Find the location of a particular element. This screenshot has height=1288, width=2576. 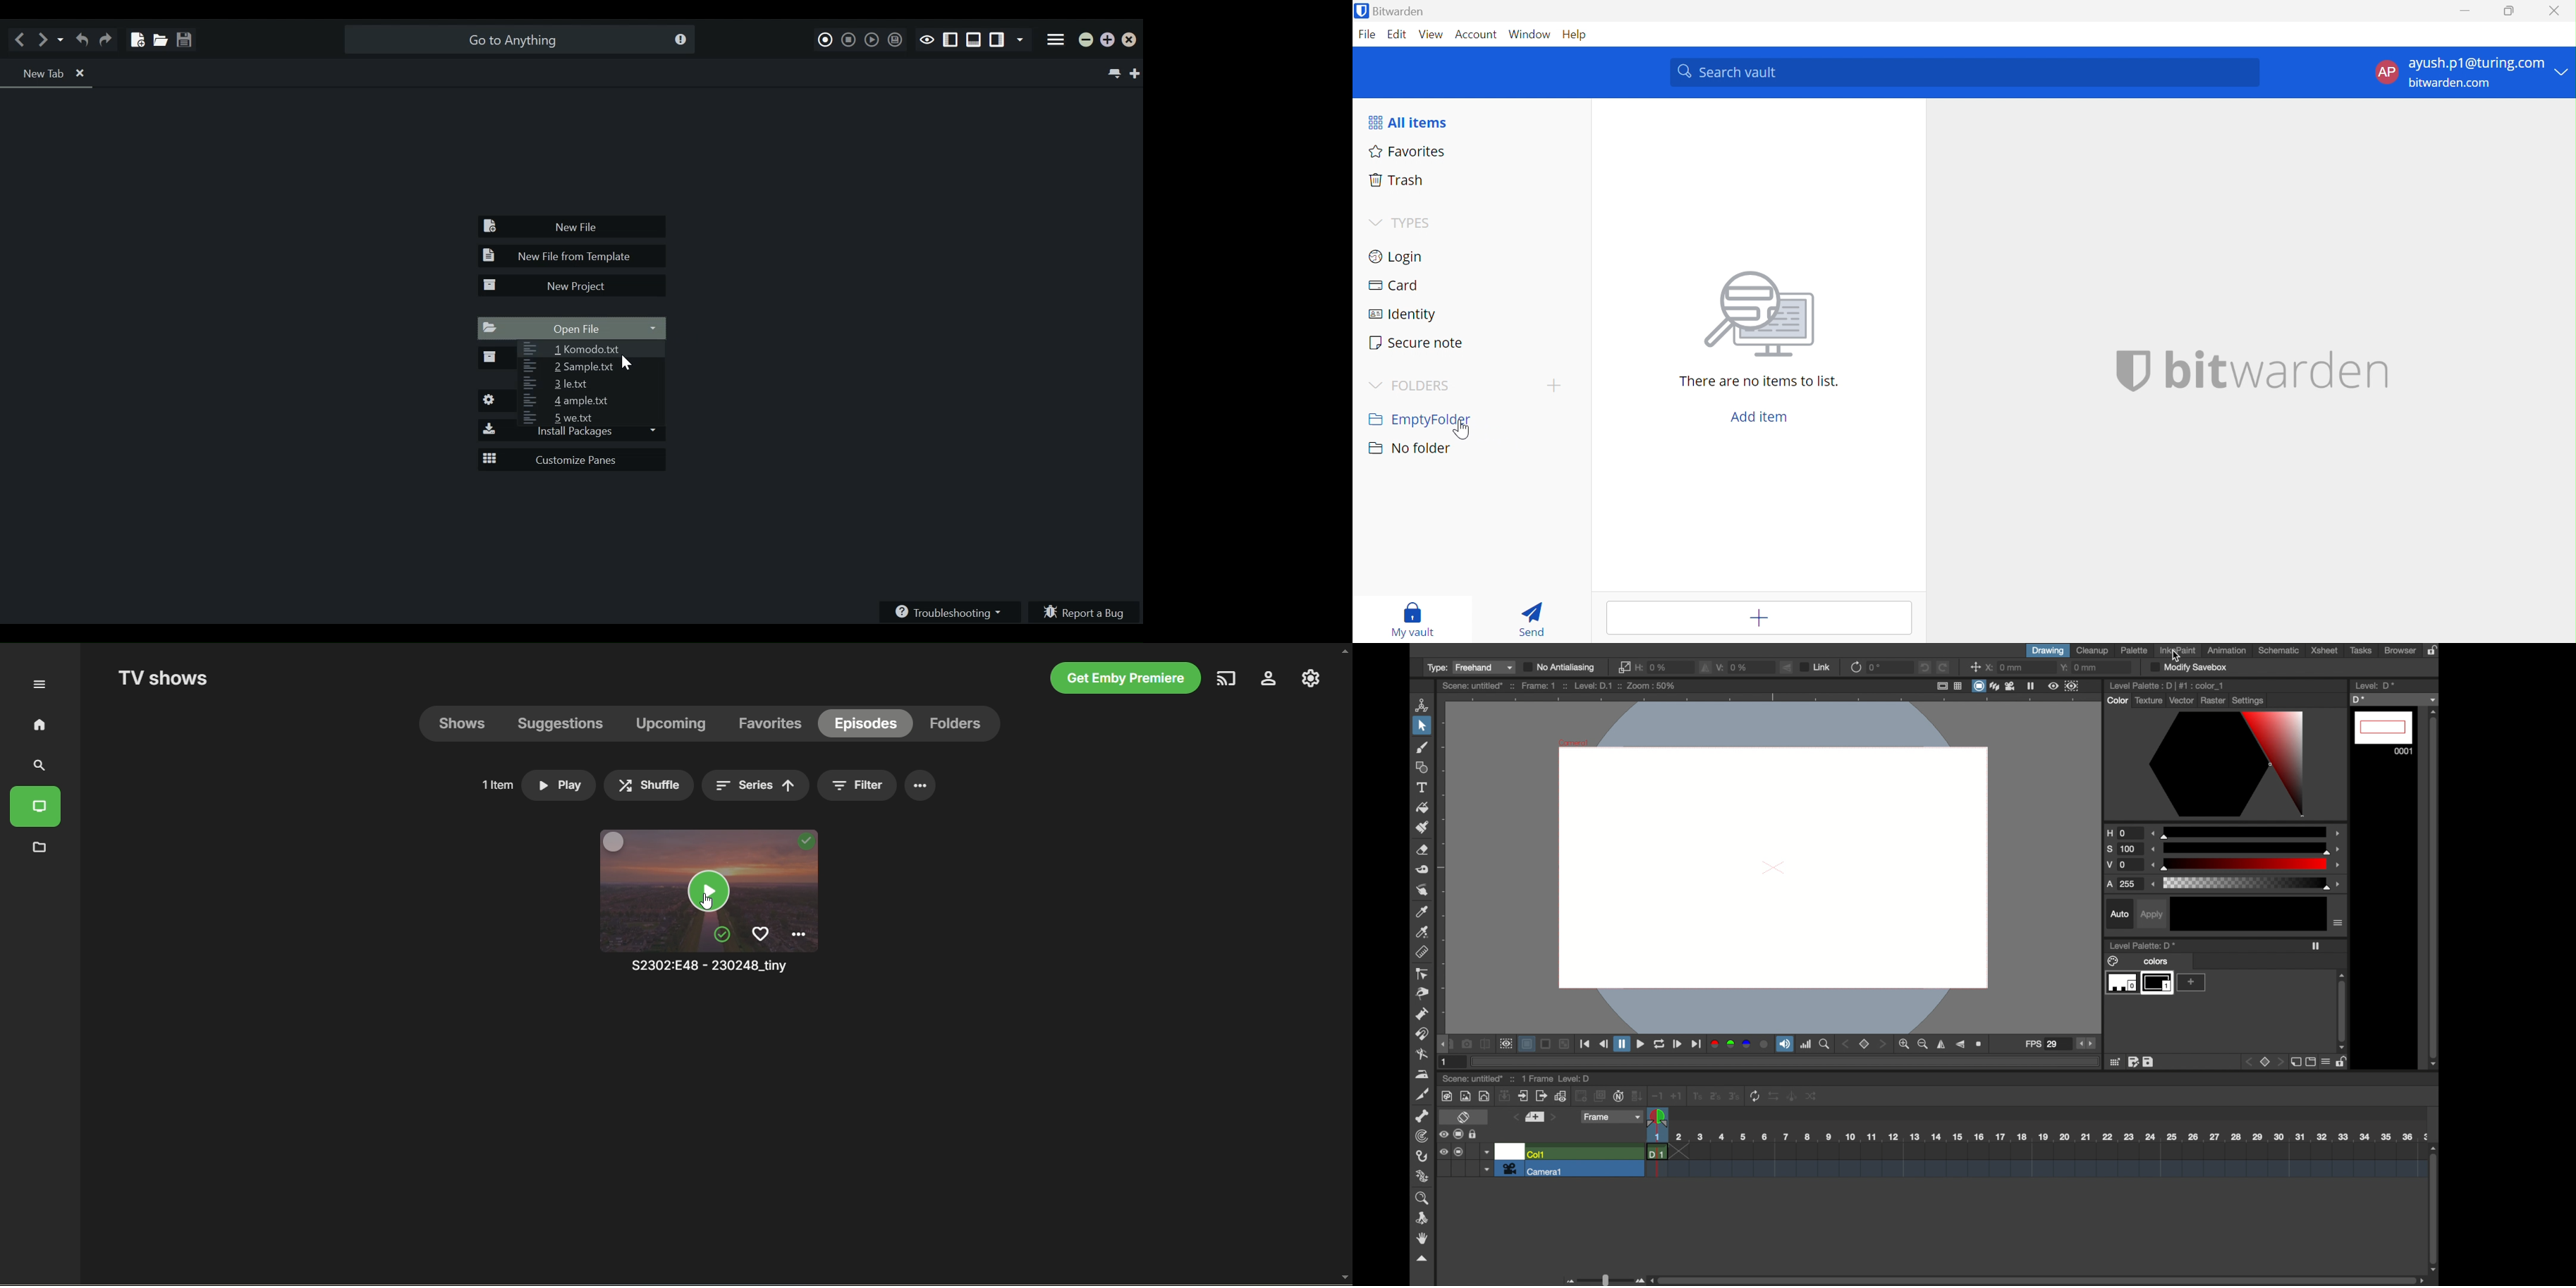

Restore Down is located at coordinates (2510, 9).